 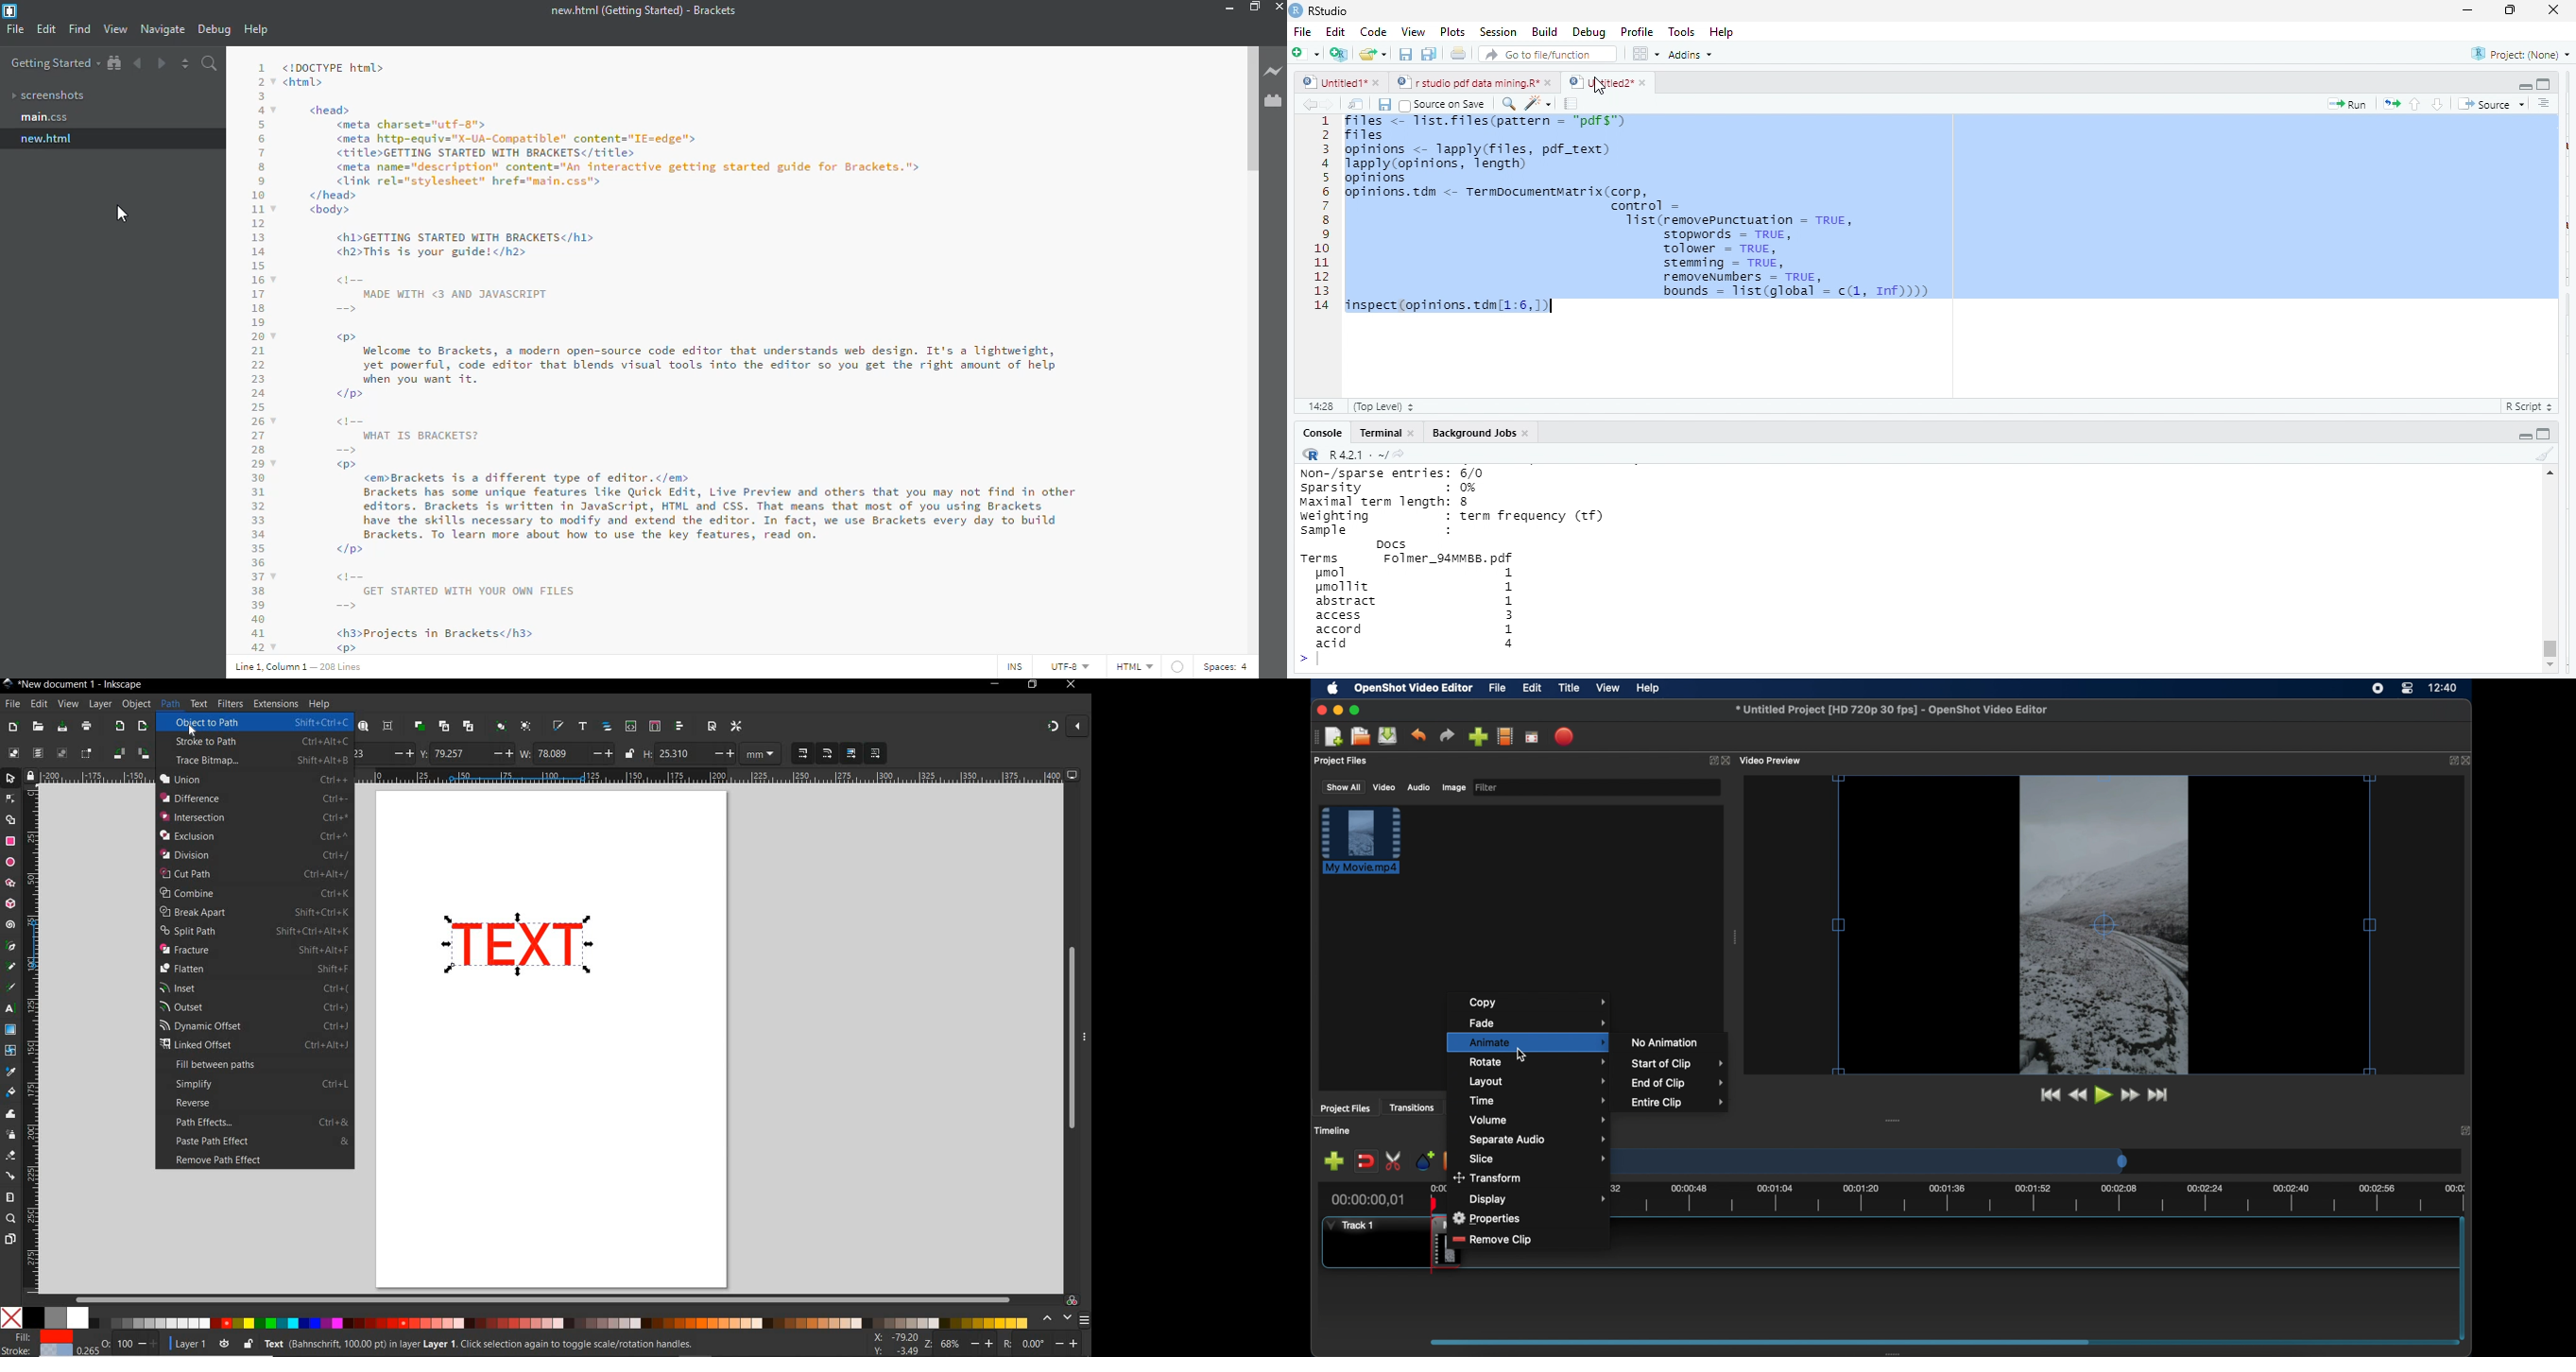 I want to click on go to next section/chunk, so click(x=2439, y=104).